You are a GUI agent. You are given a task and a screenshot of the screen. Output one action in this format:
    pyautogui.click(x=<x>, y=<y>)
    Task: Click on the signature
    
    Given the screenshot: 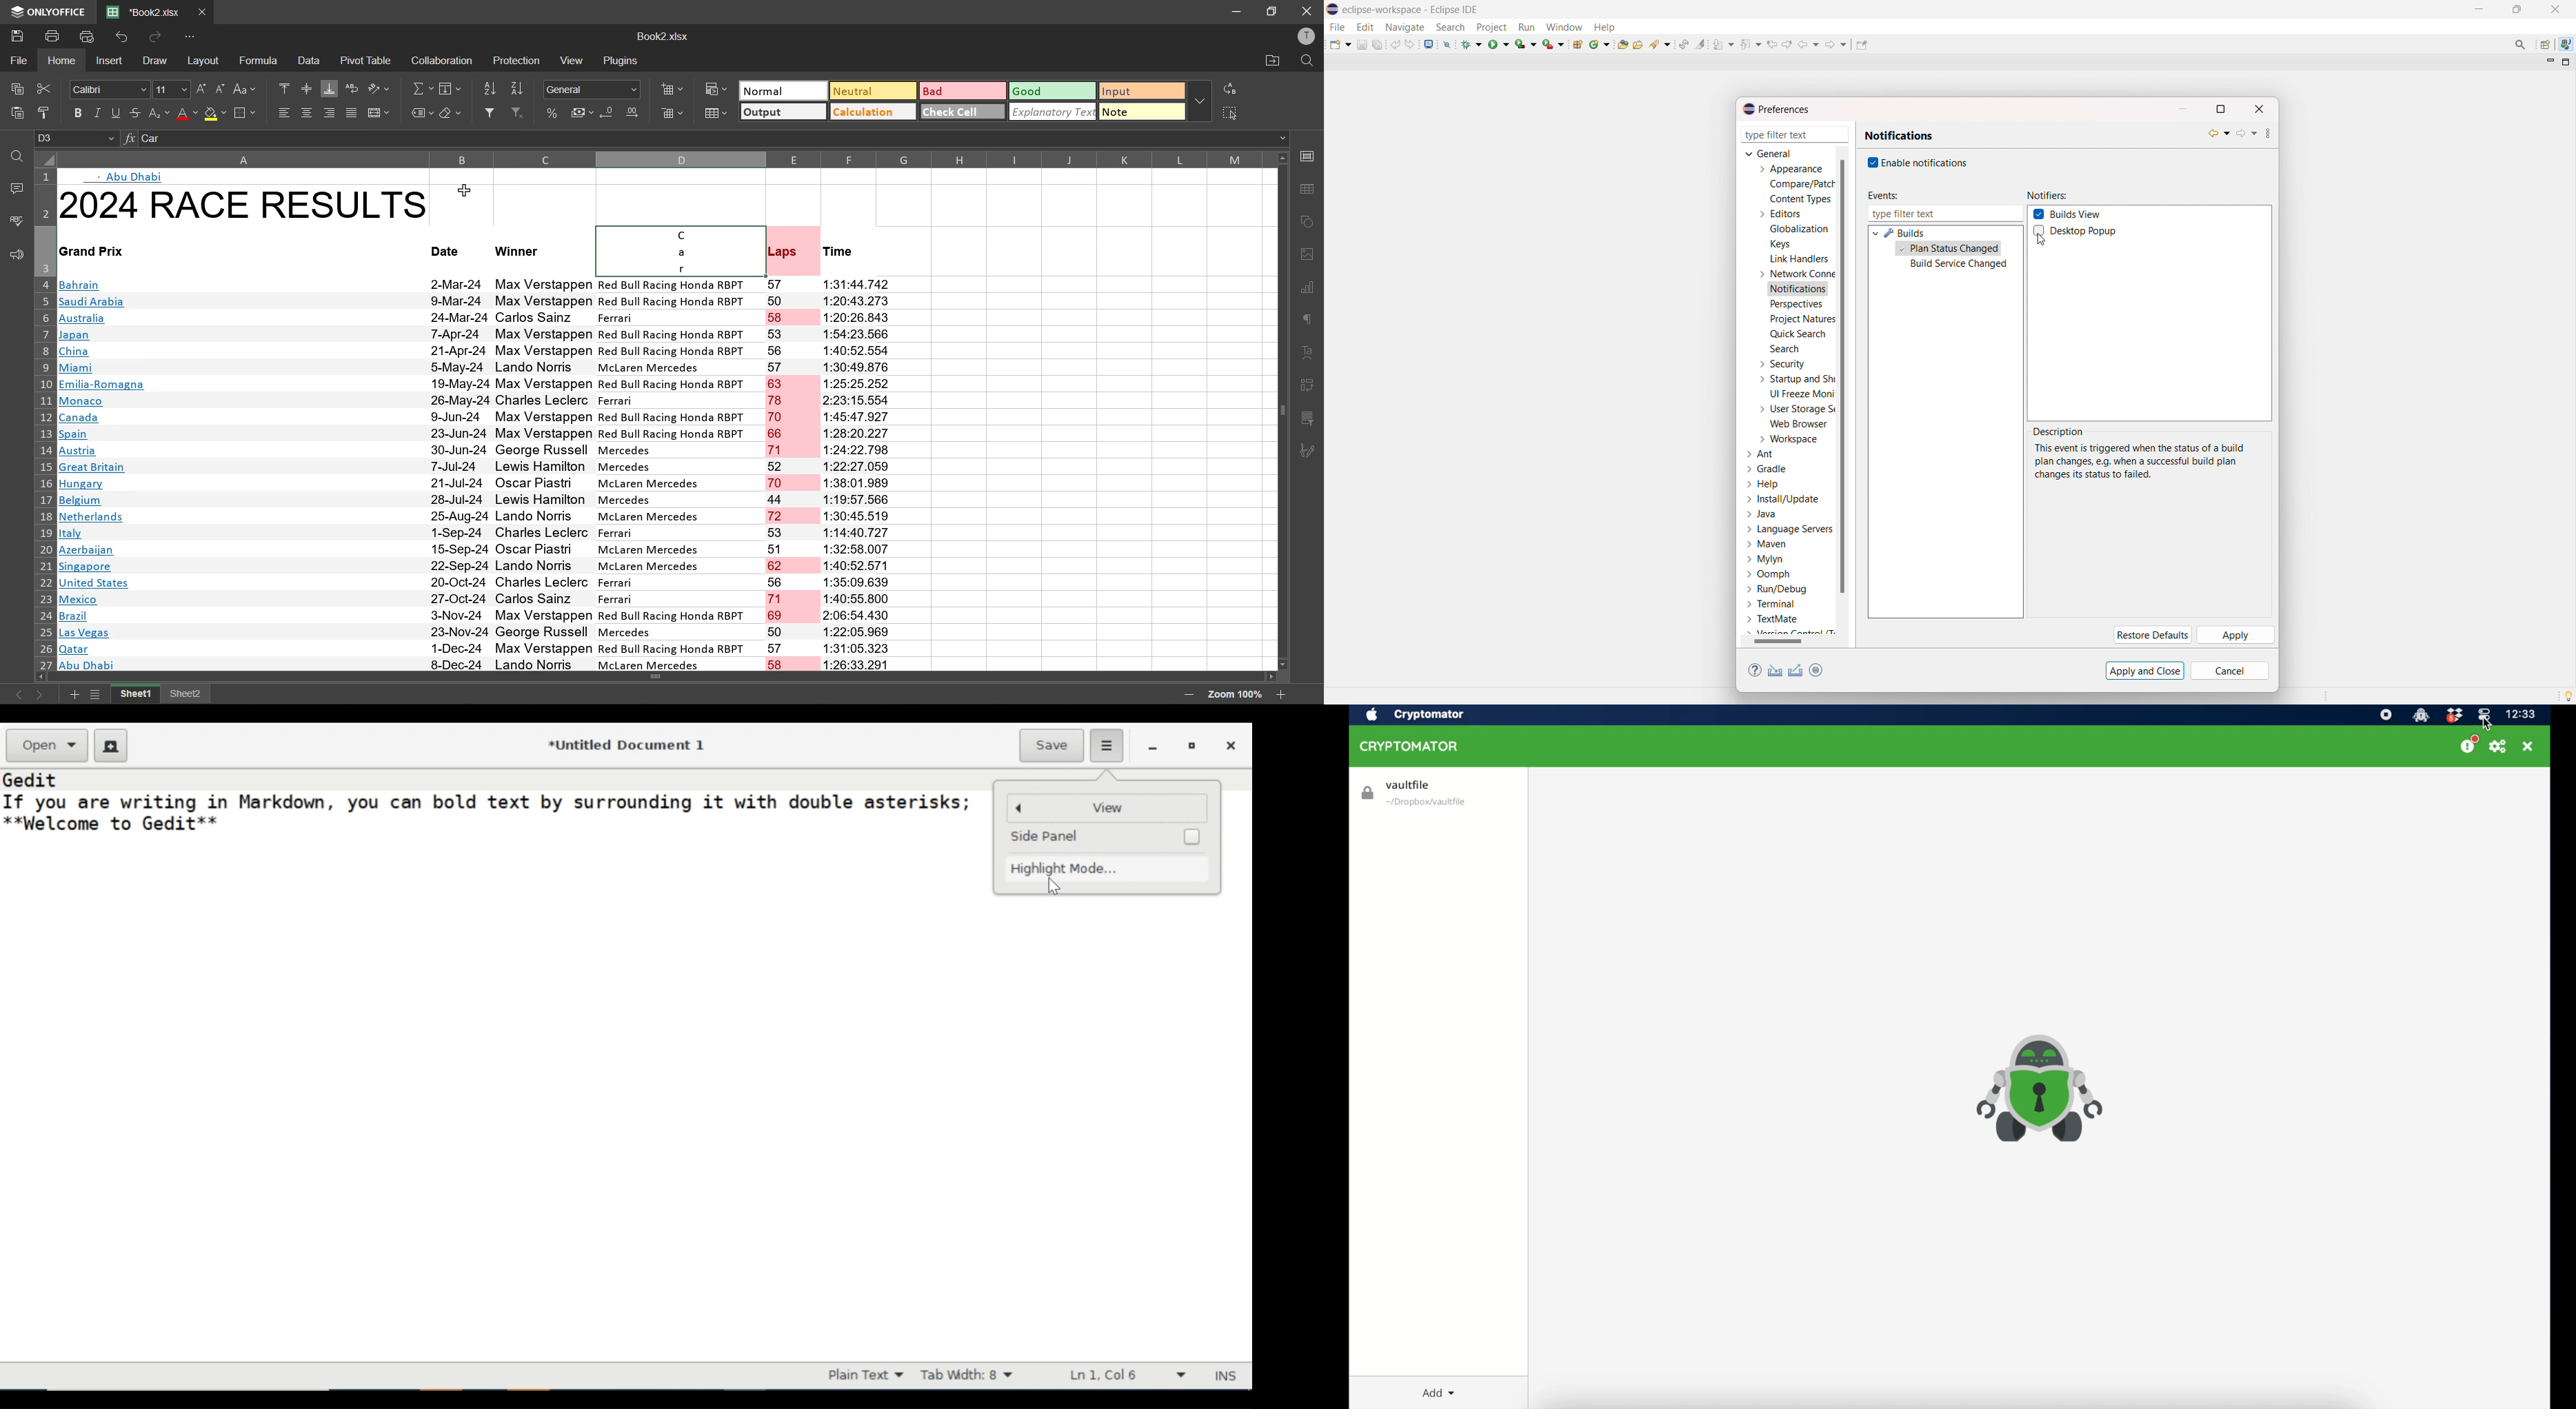 What is the action you would take?
    pyautogui.click(x=1306, y=453)
    